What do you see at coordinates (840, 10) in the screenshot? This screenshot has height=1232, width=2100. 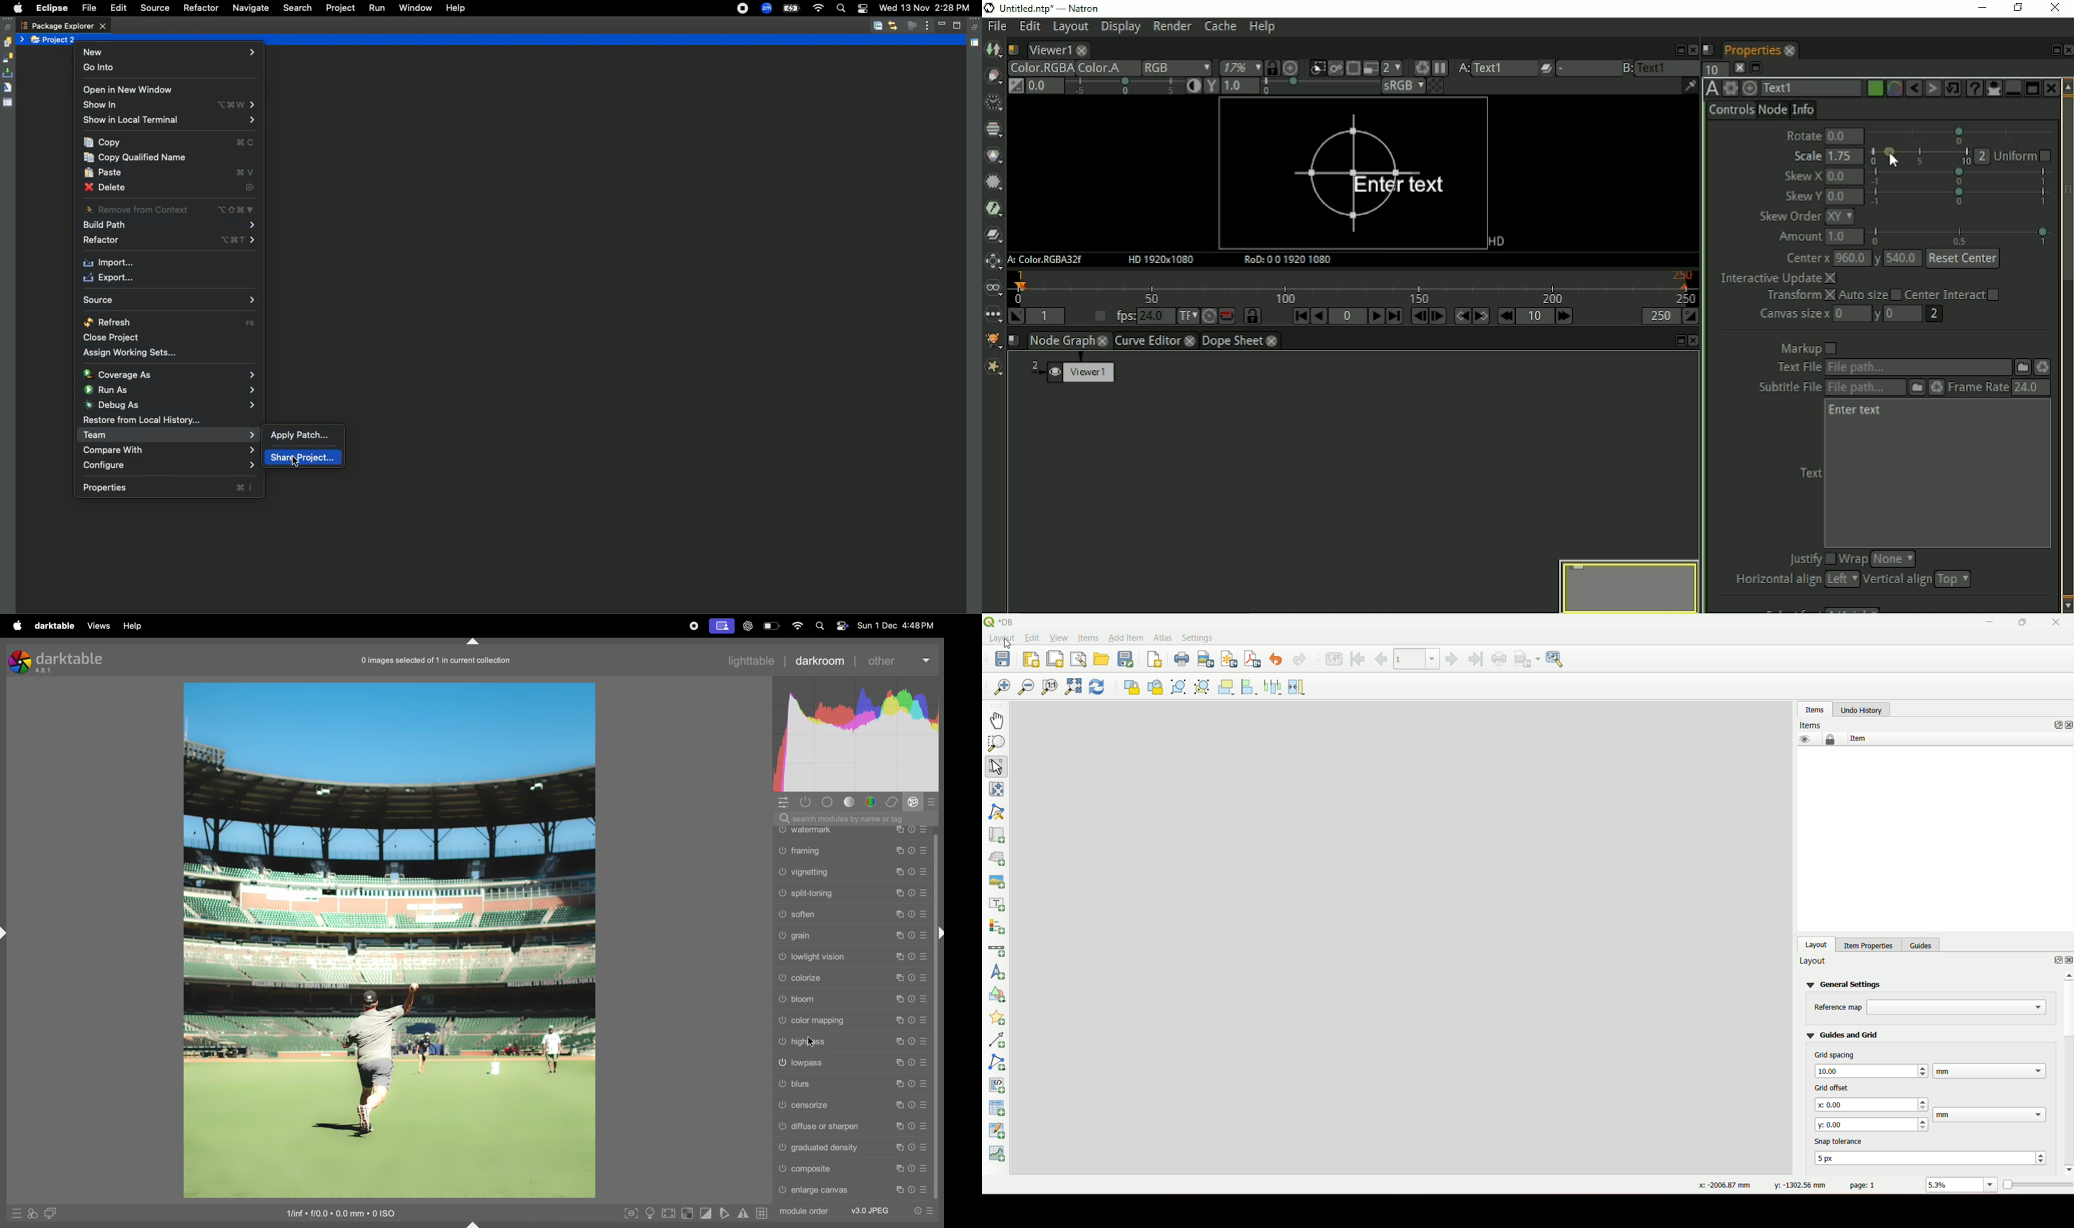 I see `Search` at bounding box center [840, 10].